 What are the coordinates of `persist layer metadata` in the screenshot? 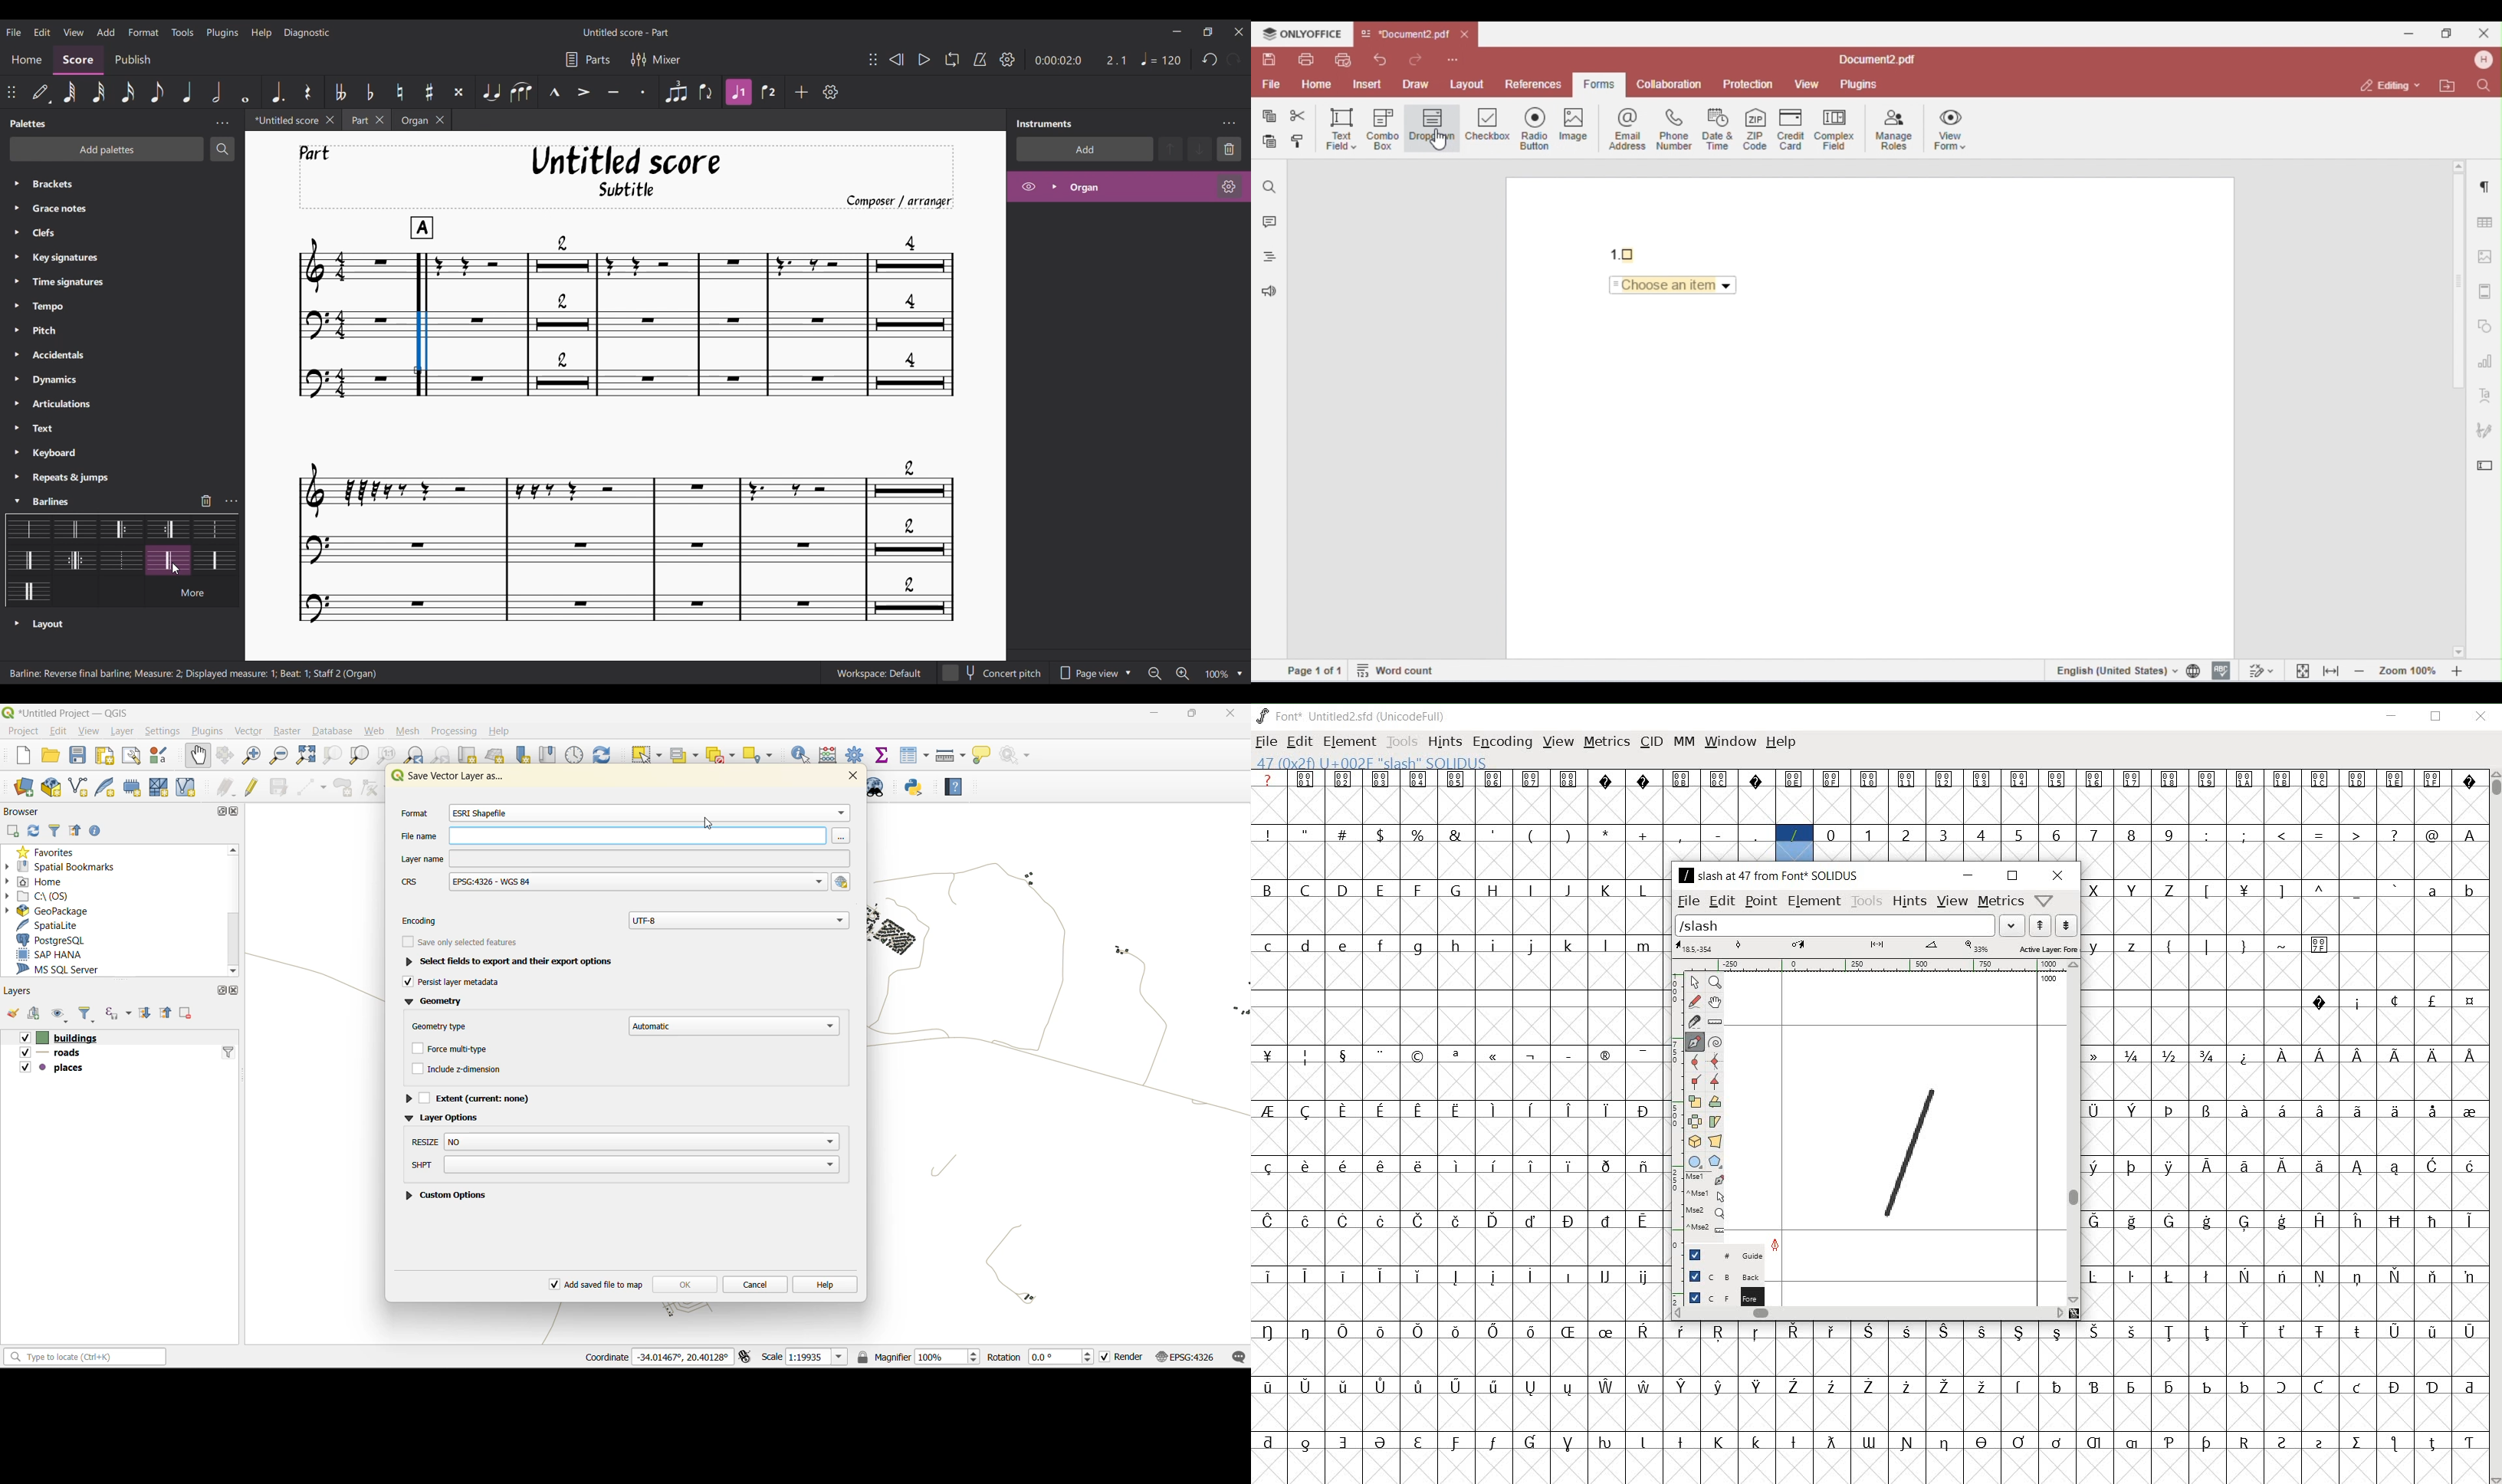 It's located at (460, 983).